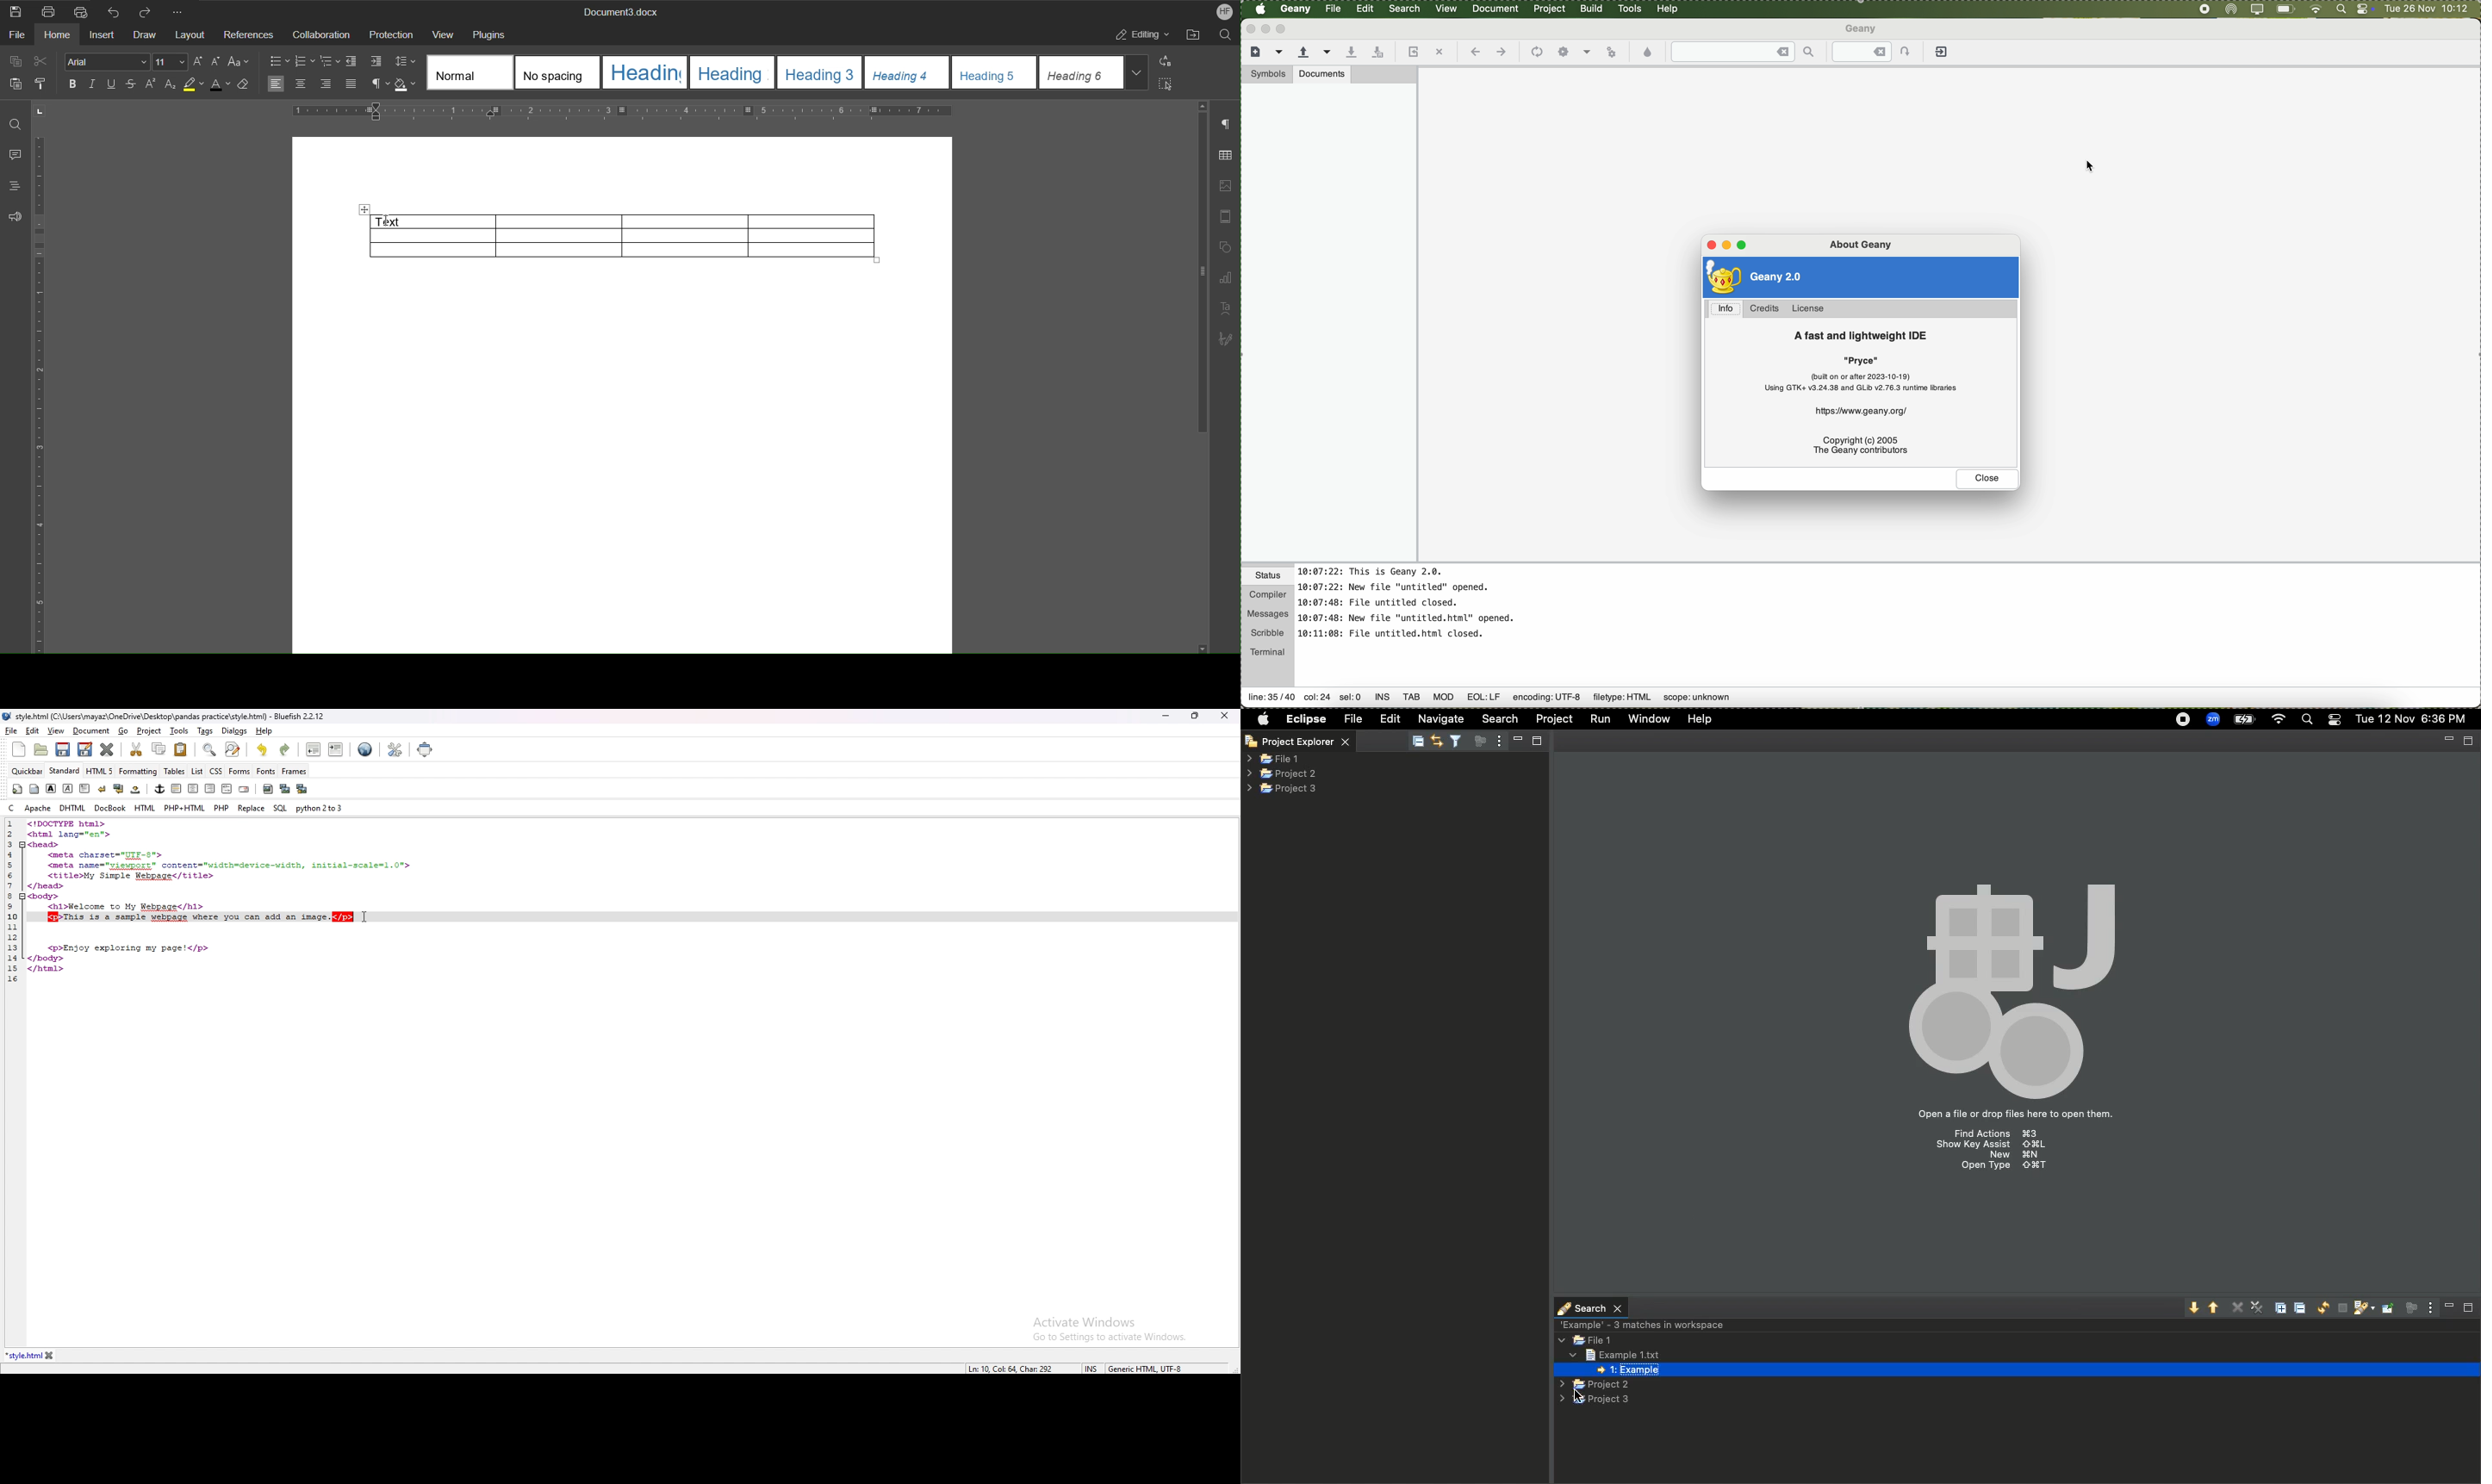 This screenshot has height=1484, width=2492. What do you see at coordinates (14, 156) in the screenshot?
I see `Comment` at bounding box center [14, 156].